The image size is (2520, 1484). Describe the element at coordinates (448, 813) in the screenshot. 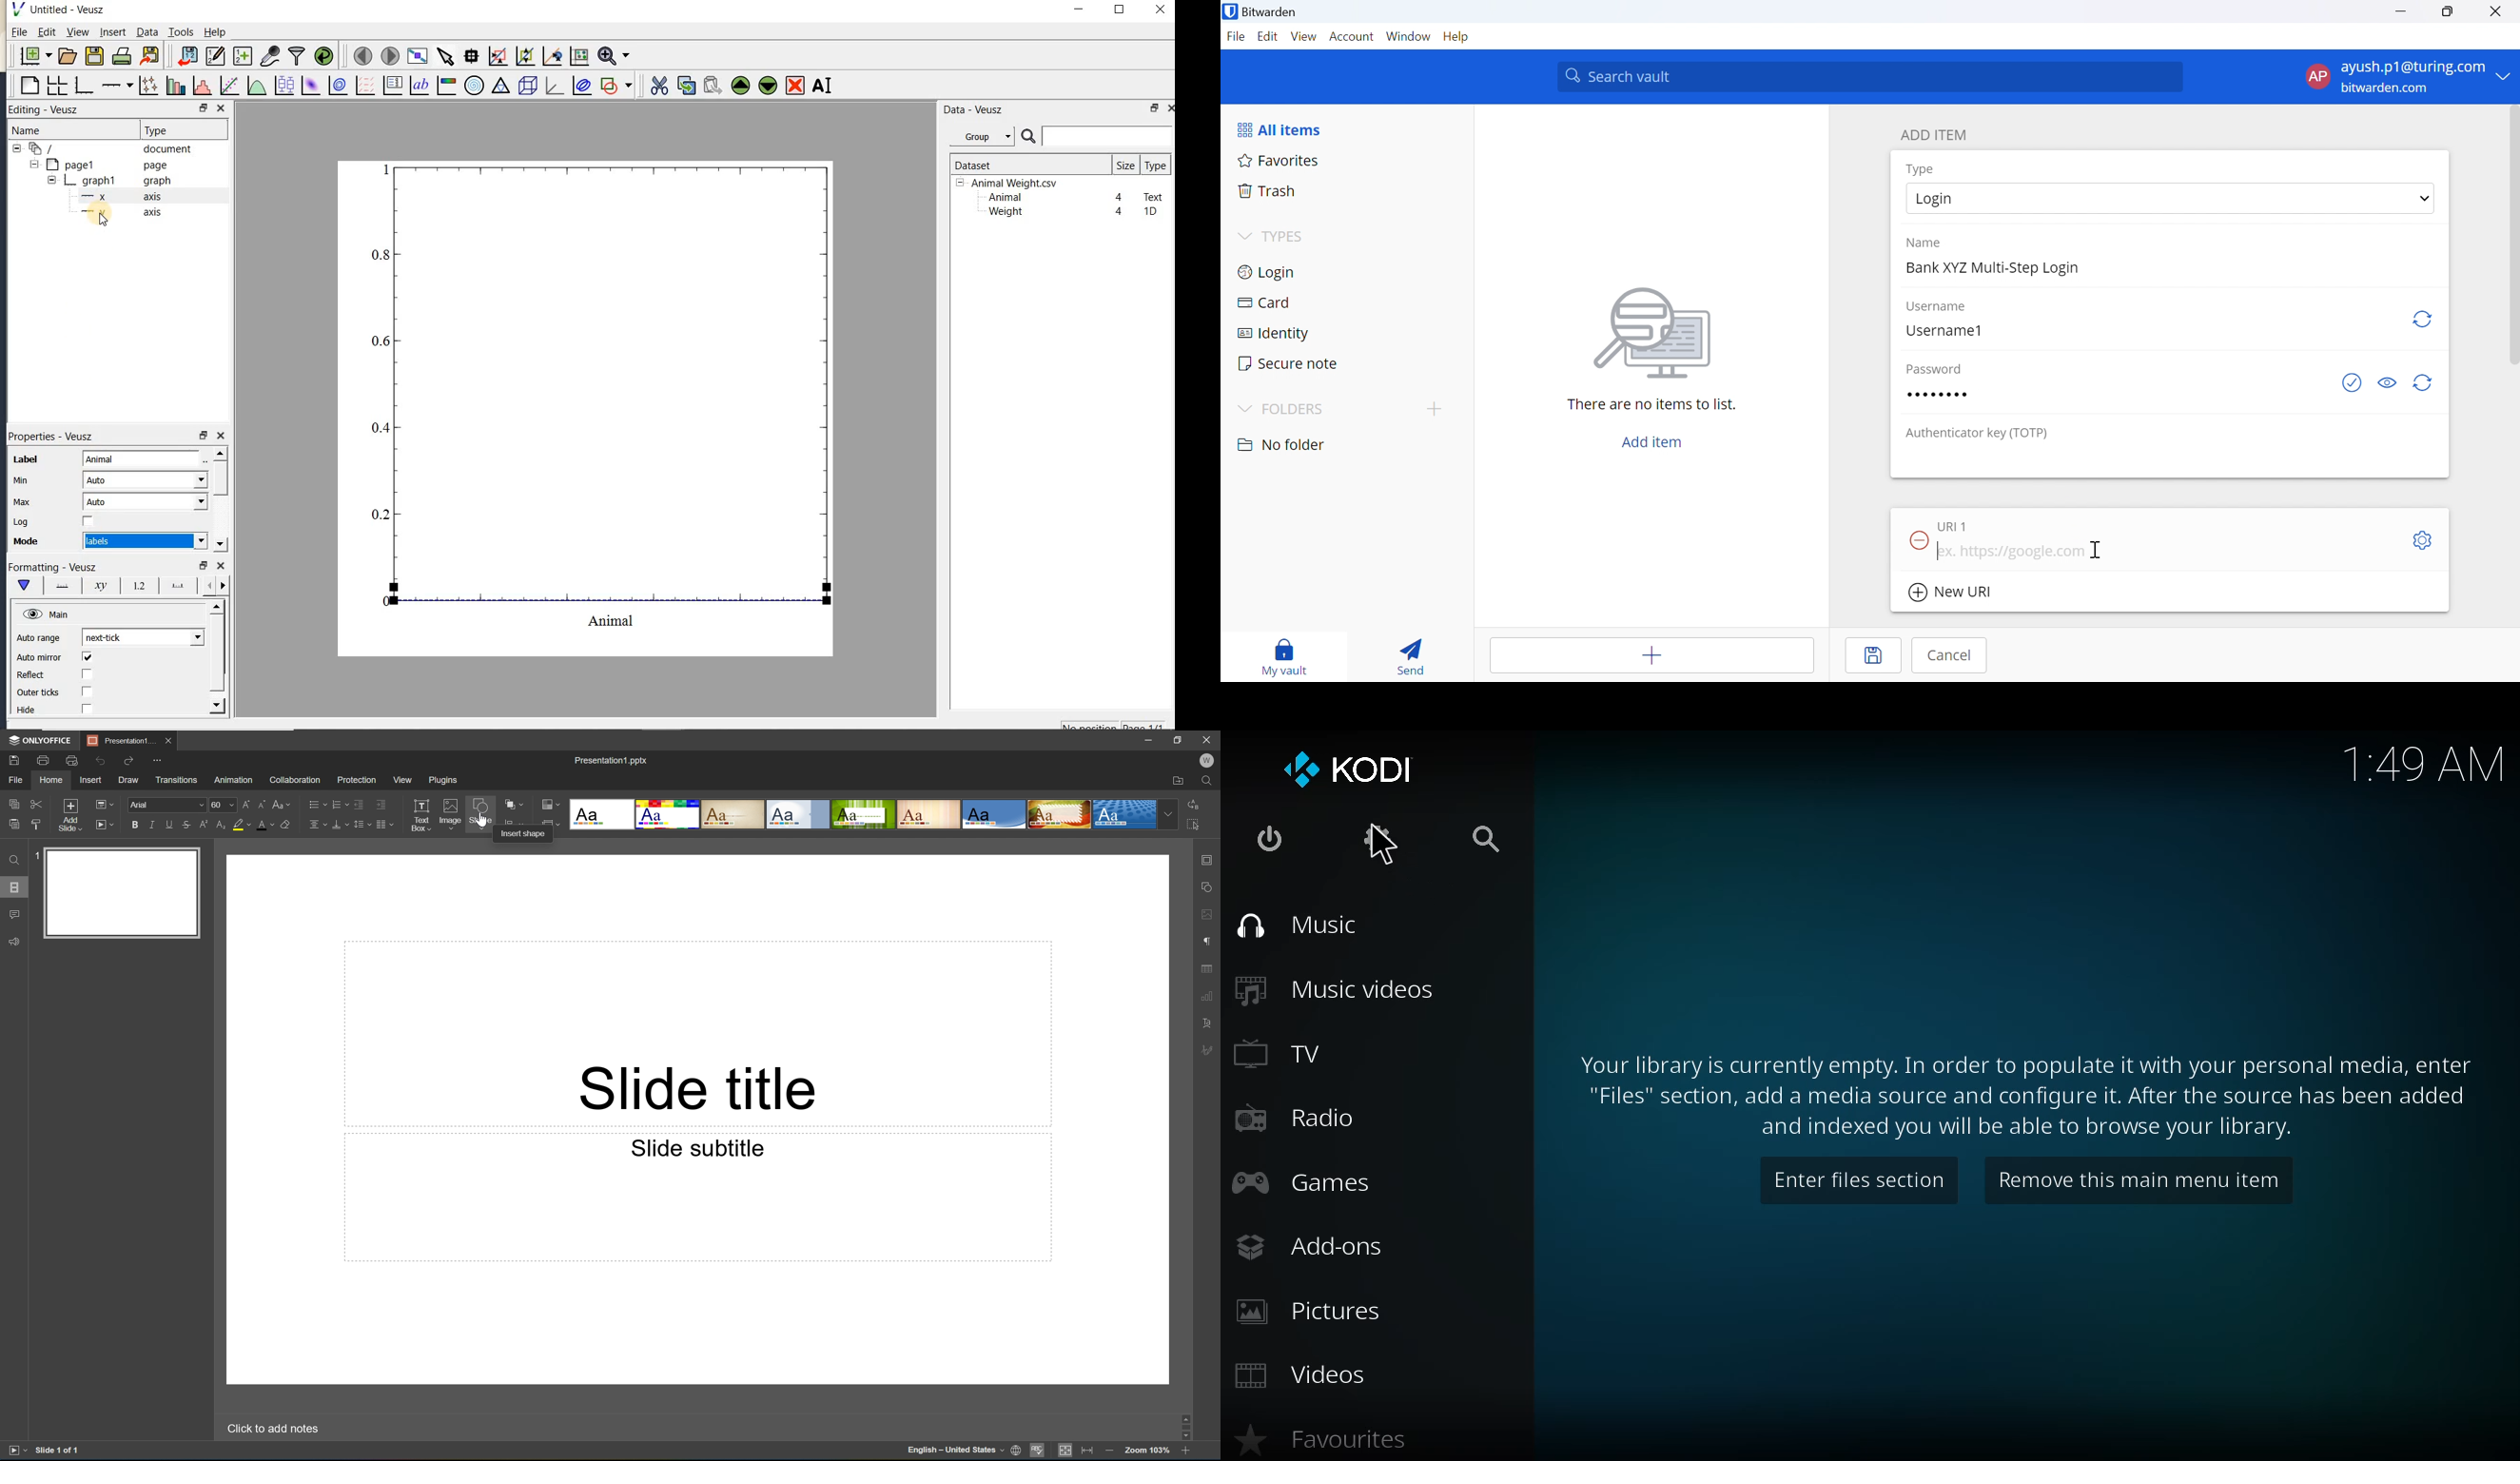

I see `Image` at that location.